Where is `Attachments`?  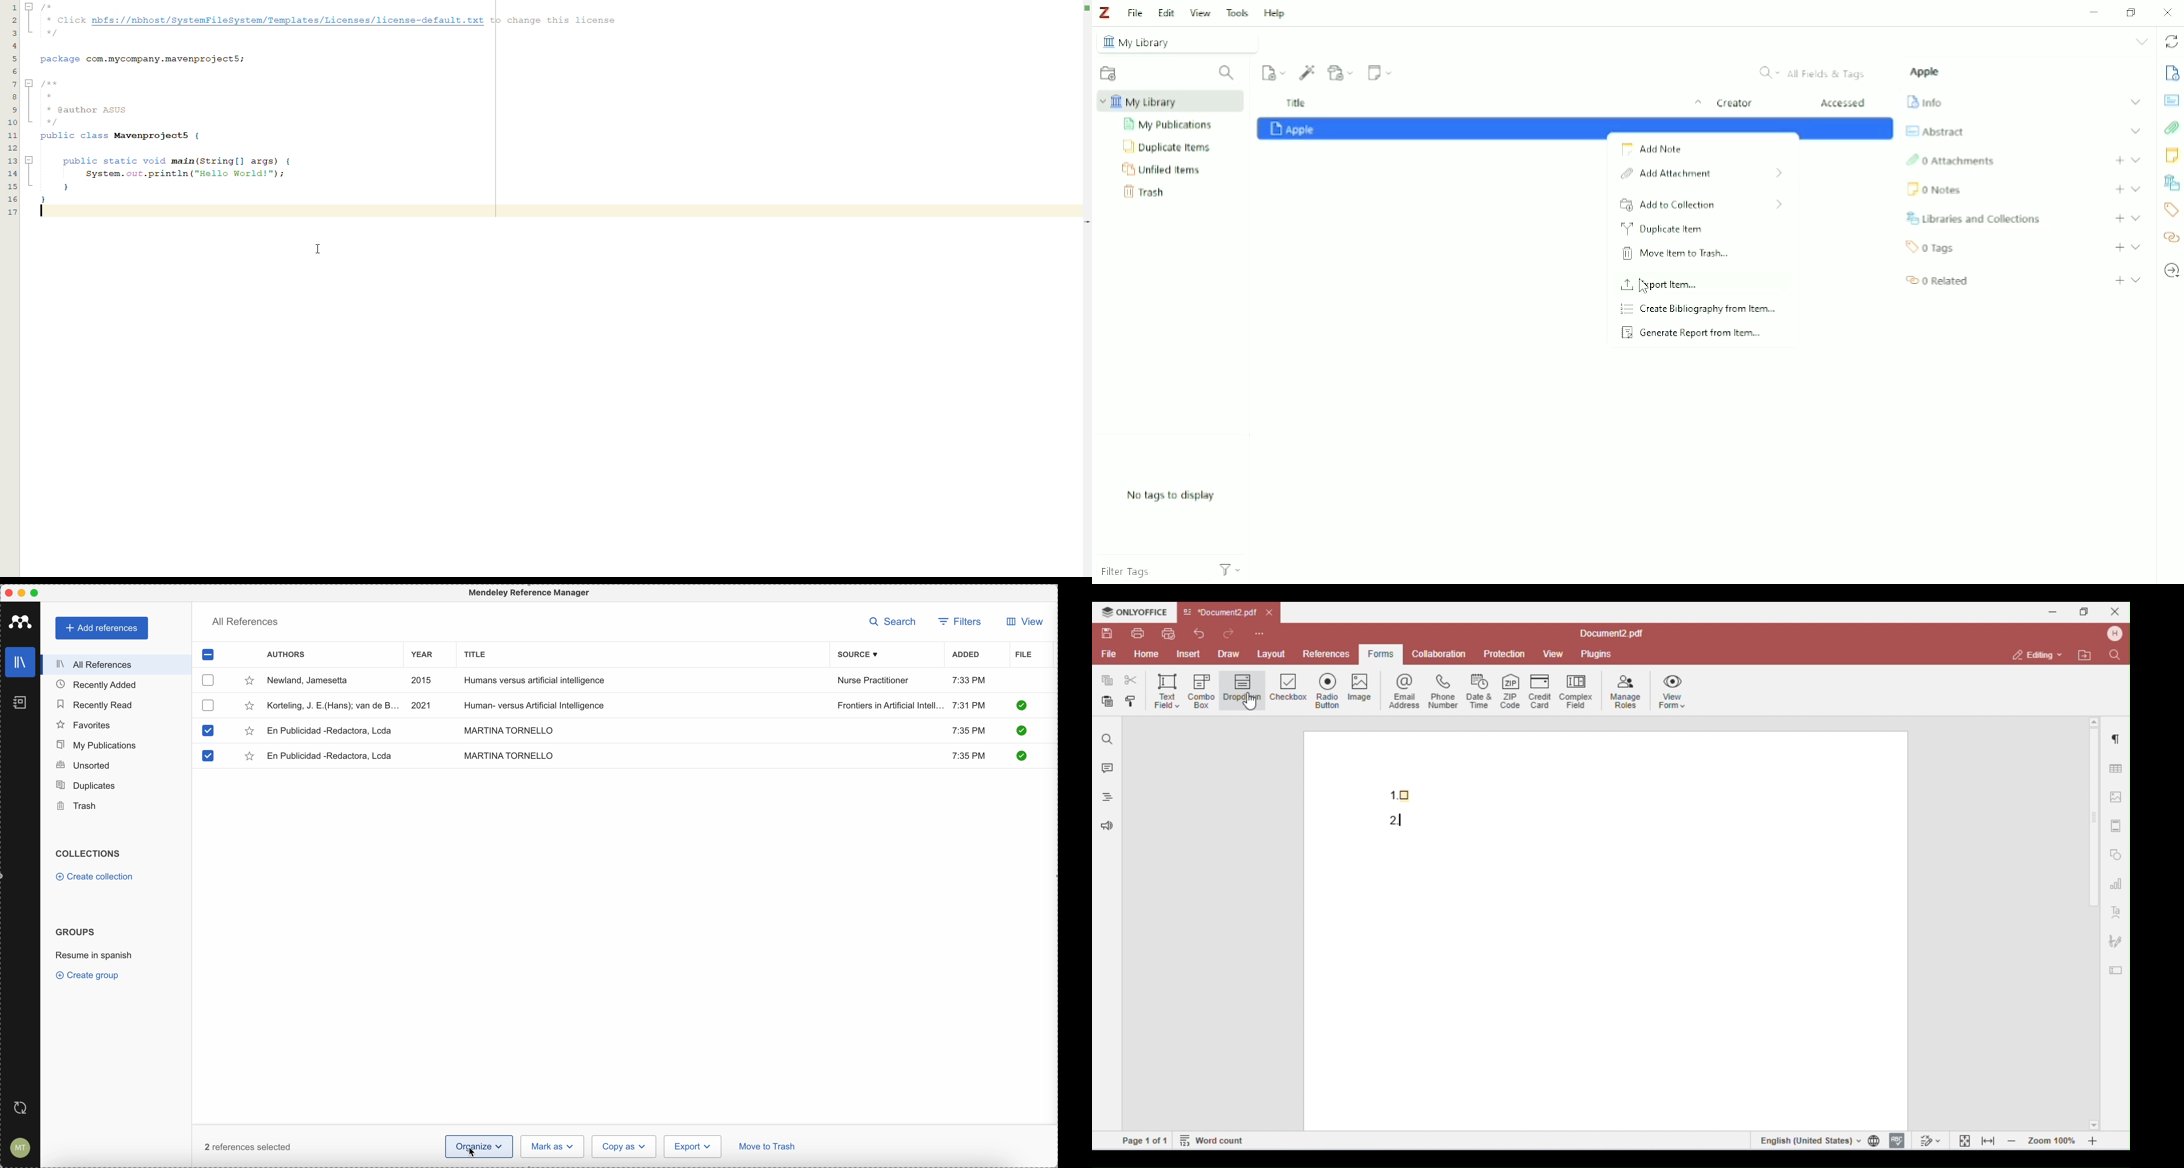 Attachments is located at coordinates (2171, 128).